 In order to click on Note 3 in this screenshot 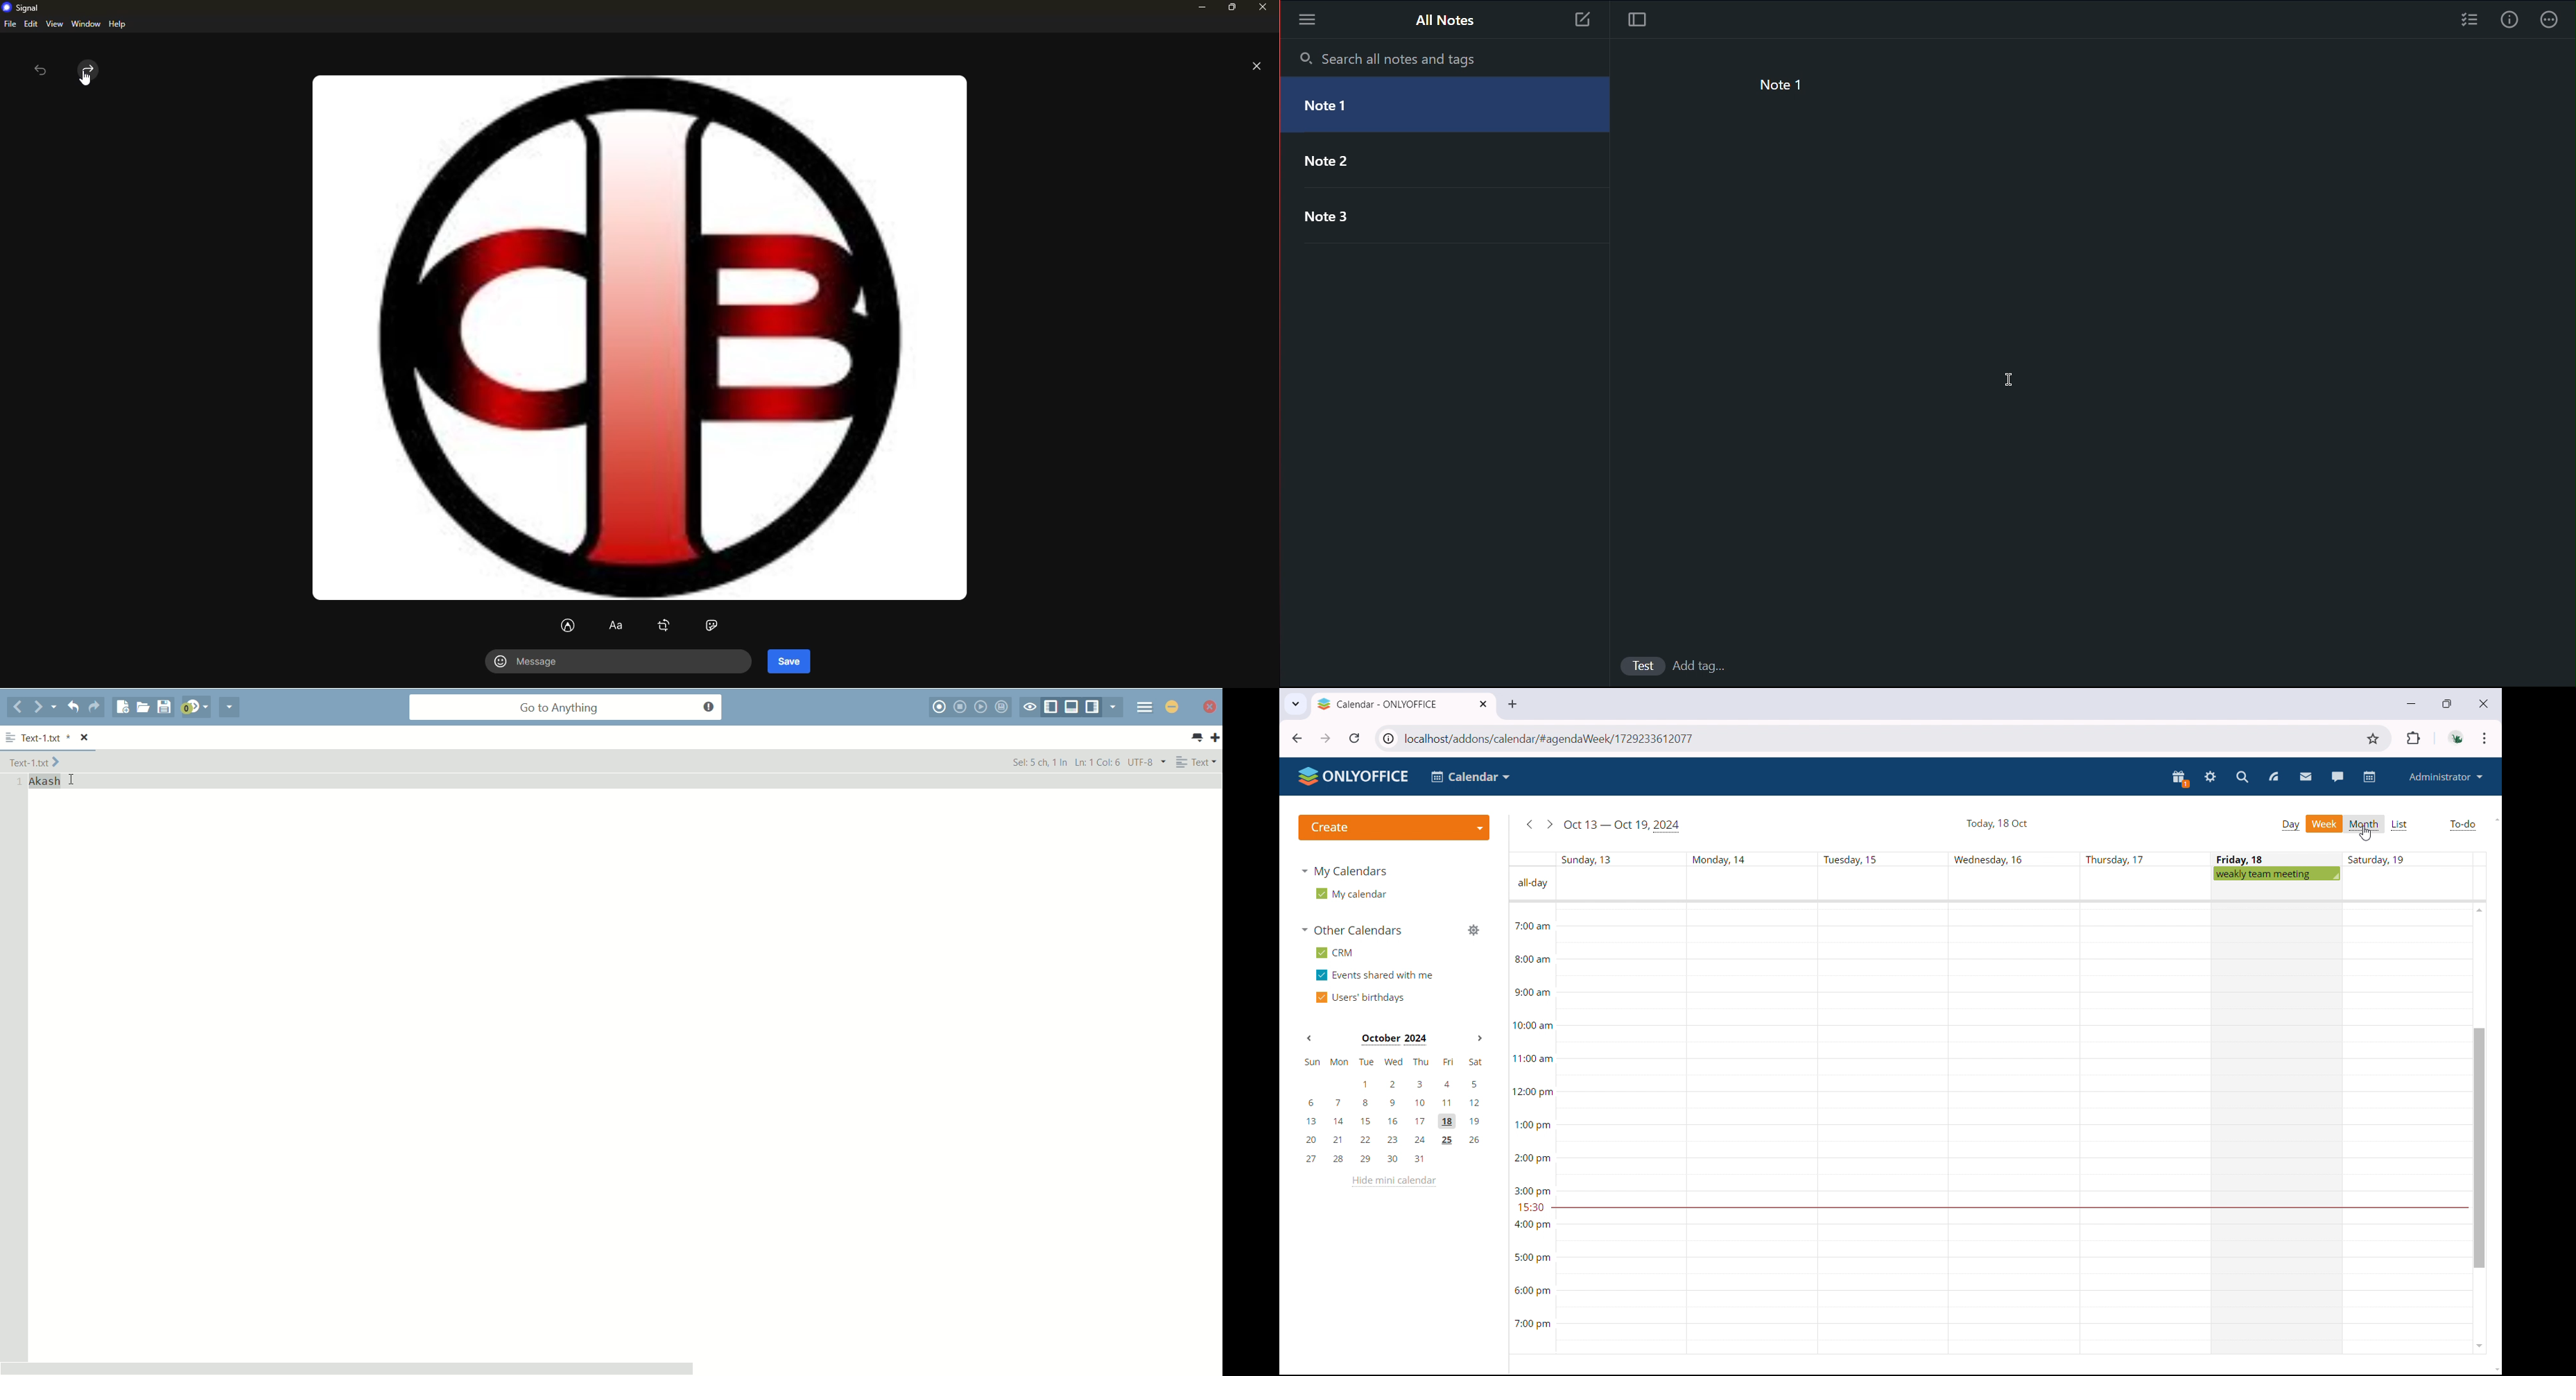, I will do `click(1435, 220)`.